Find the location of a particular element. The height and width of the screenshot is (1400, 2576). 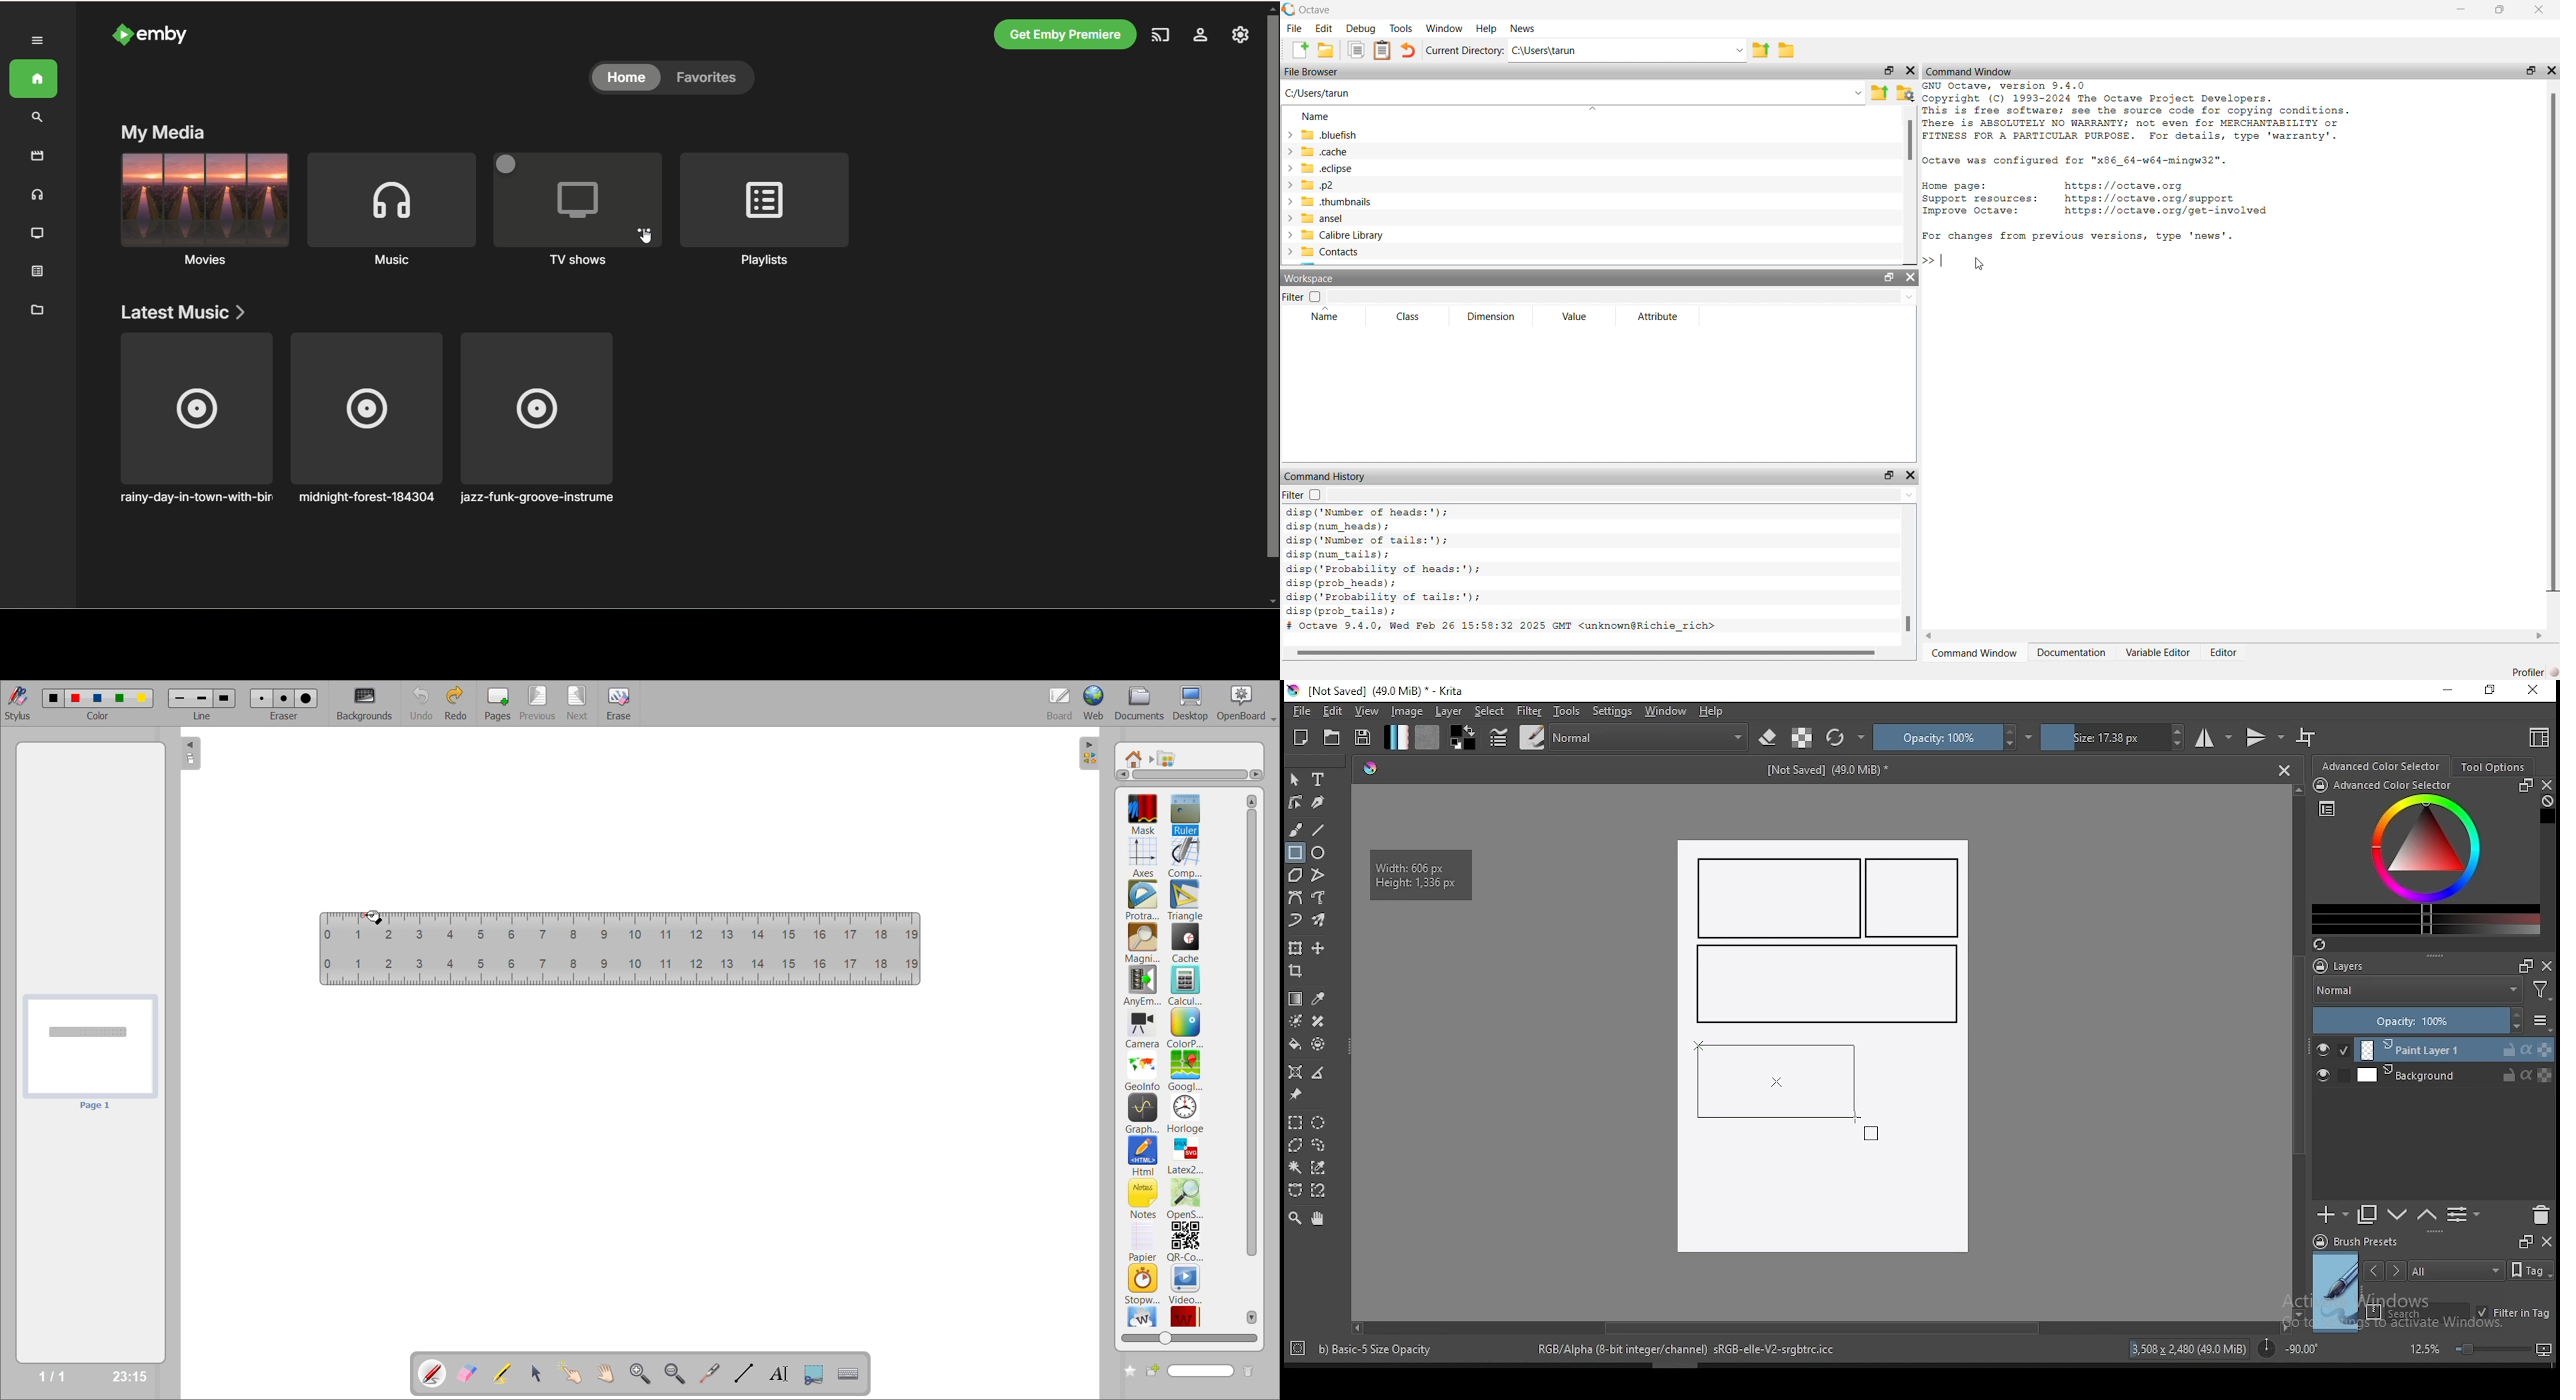

scroll bar is located at coordinates (1819, 1326).